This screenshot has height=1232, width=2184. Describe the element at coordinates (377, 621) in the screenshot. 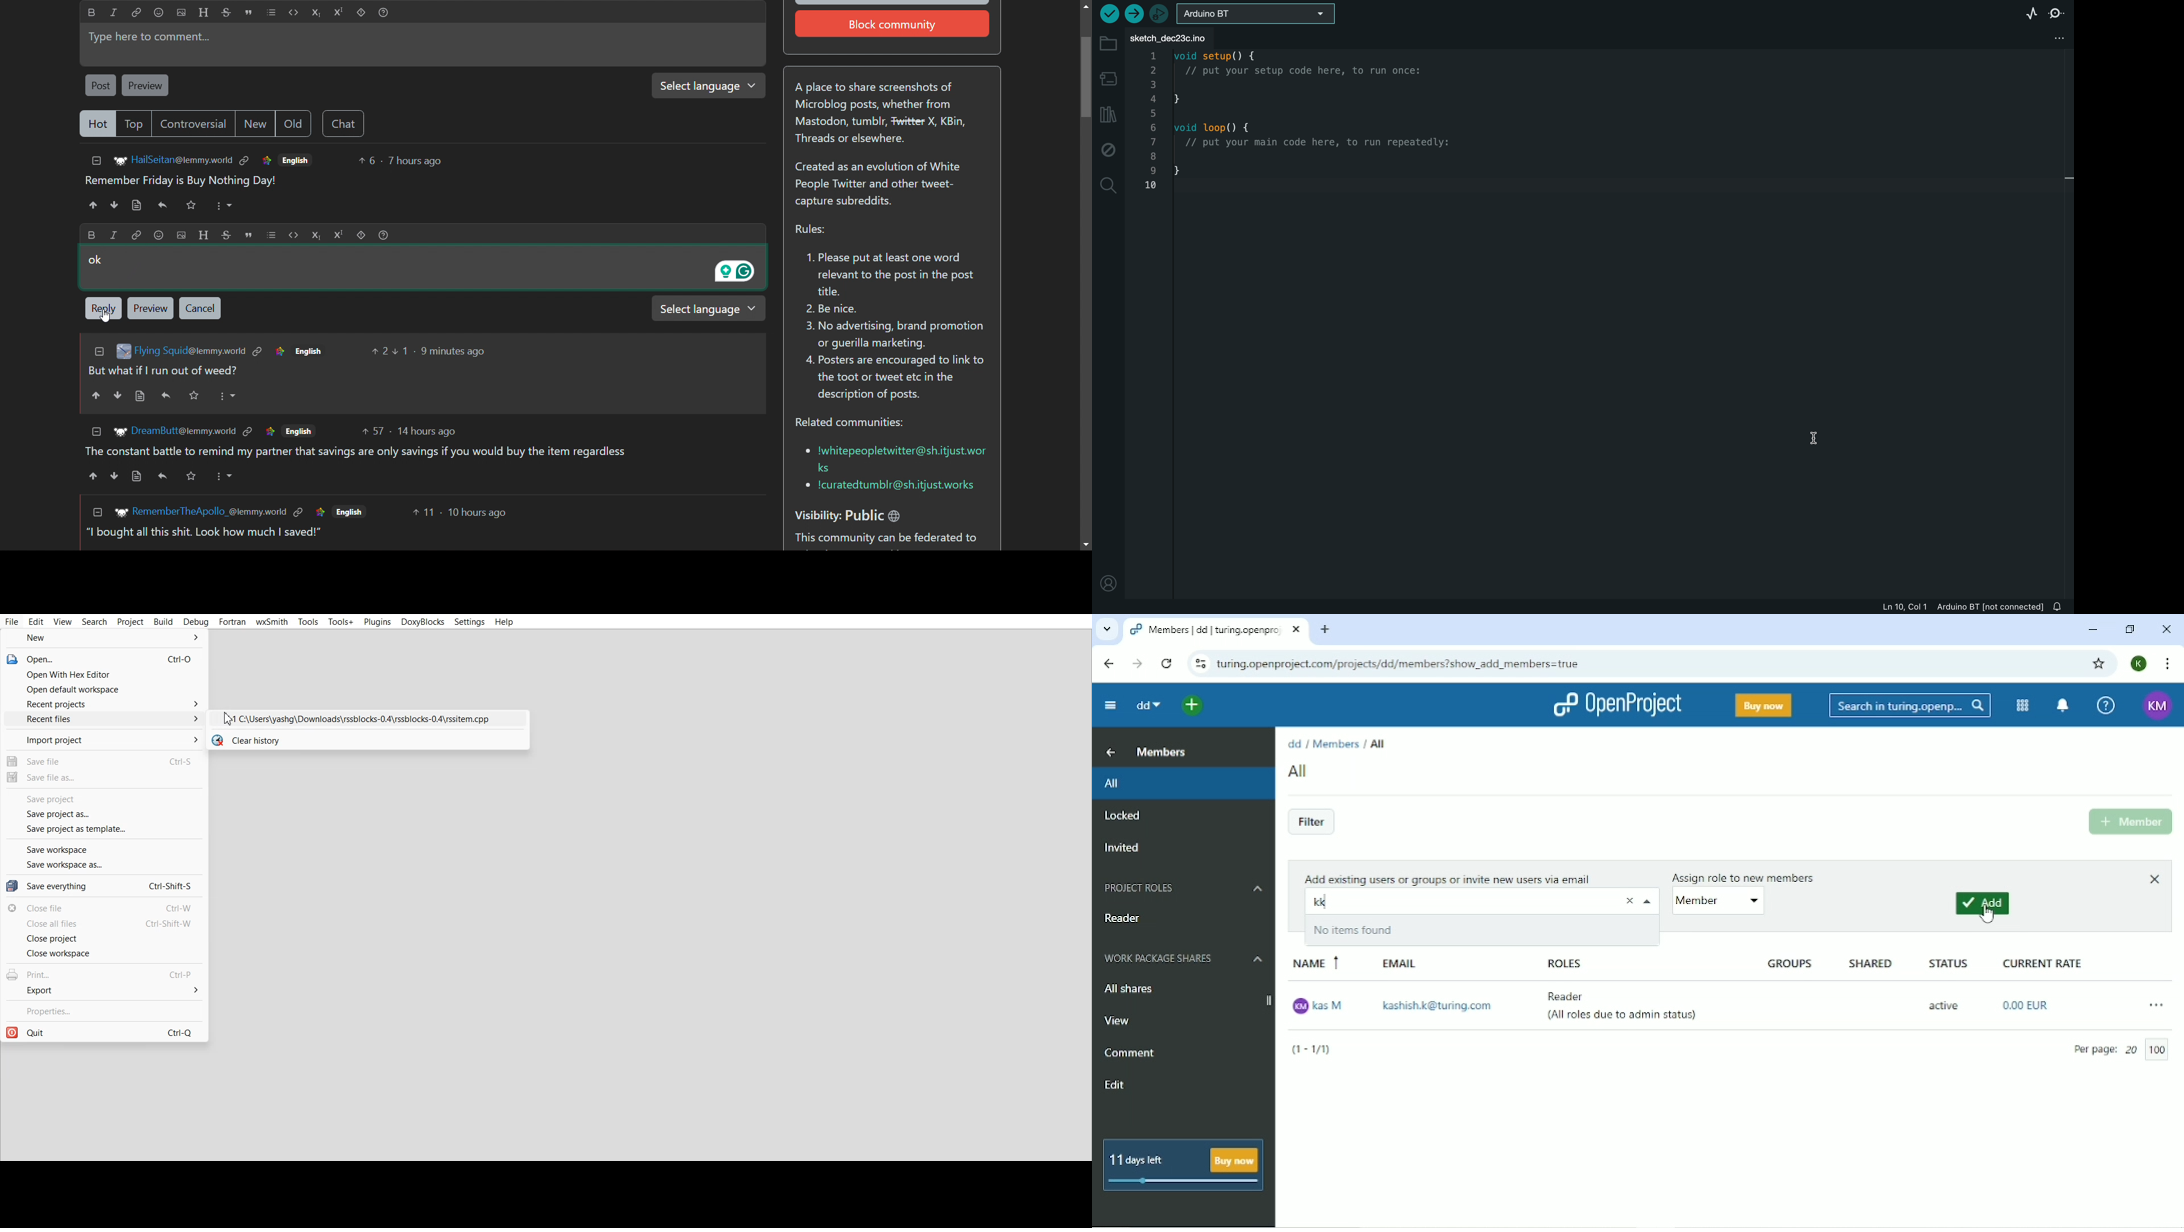

I see `Plugins` at that location.